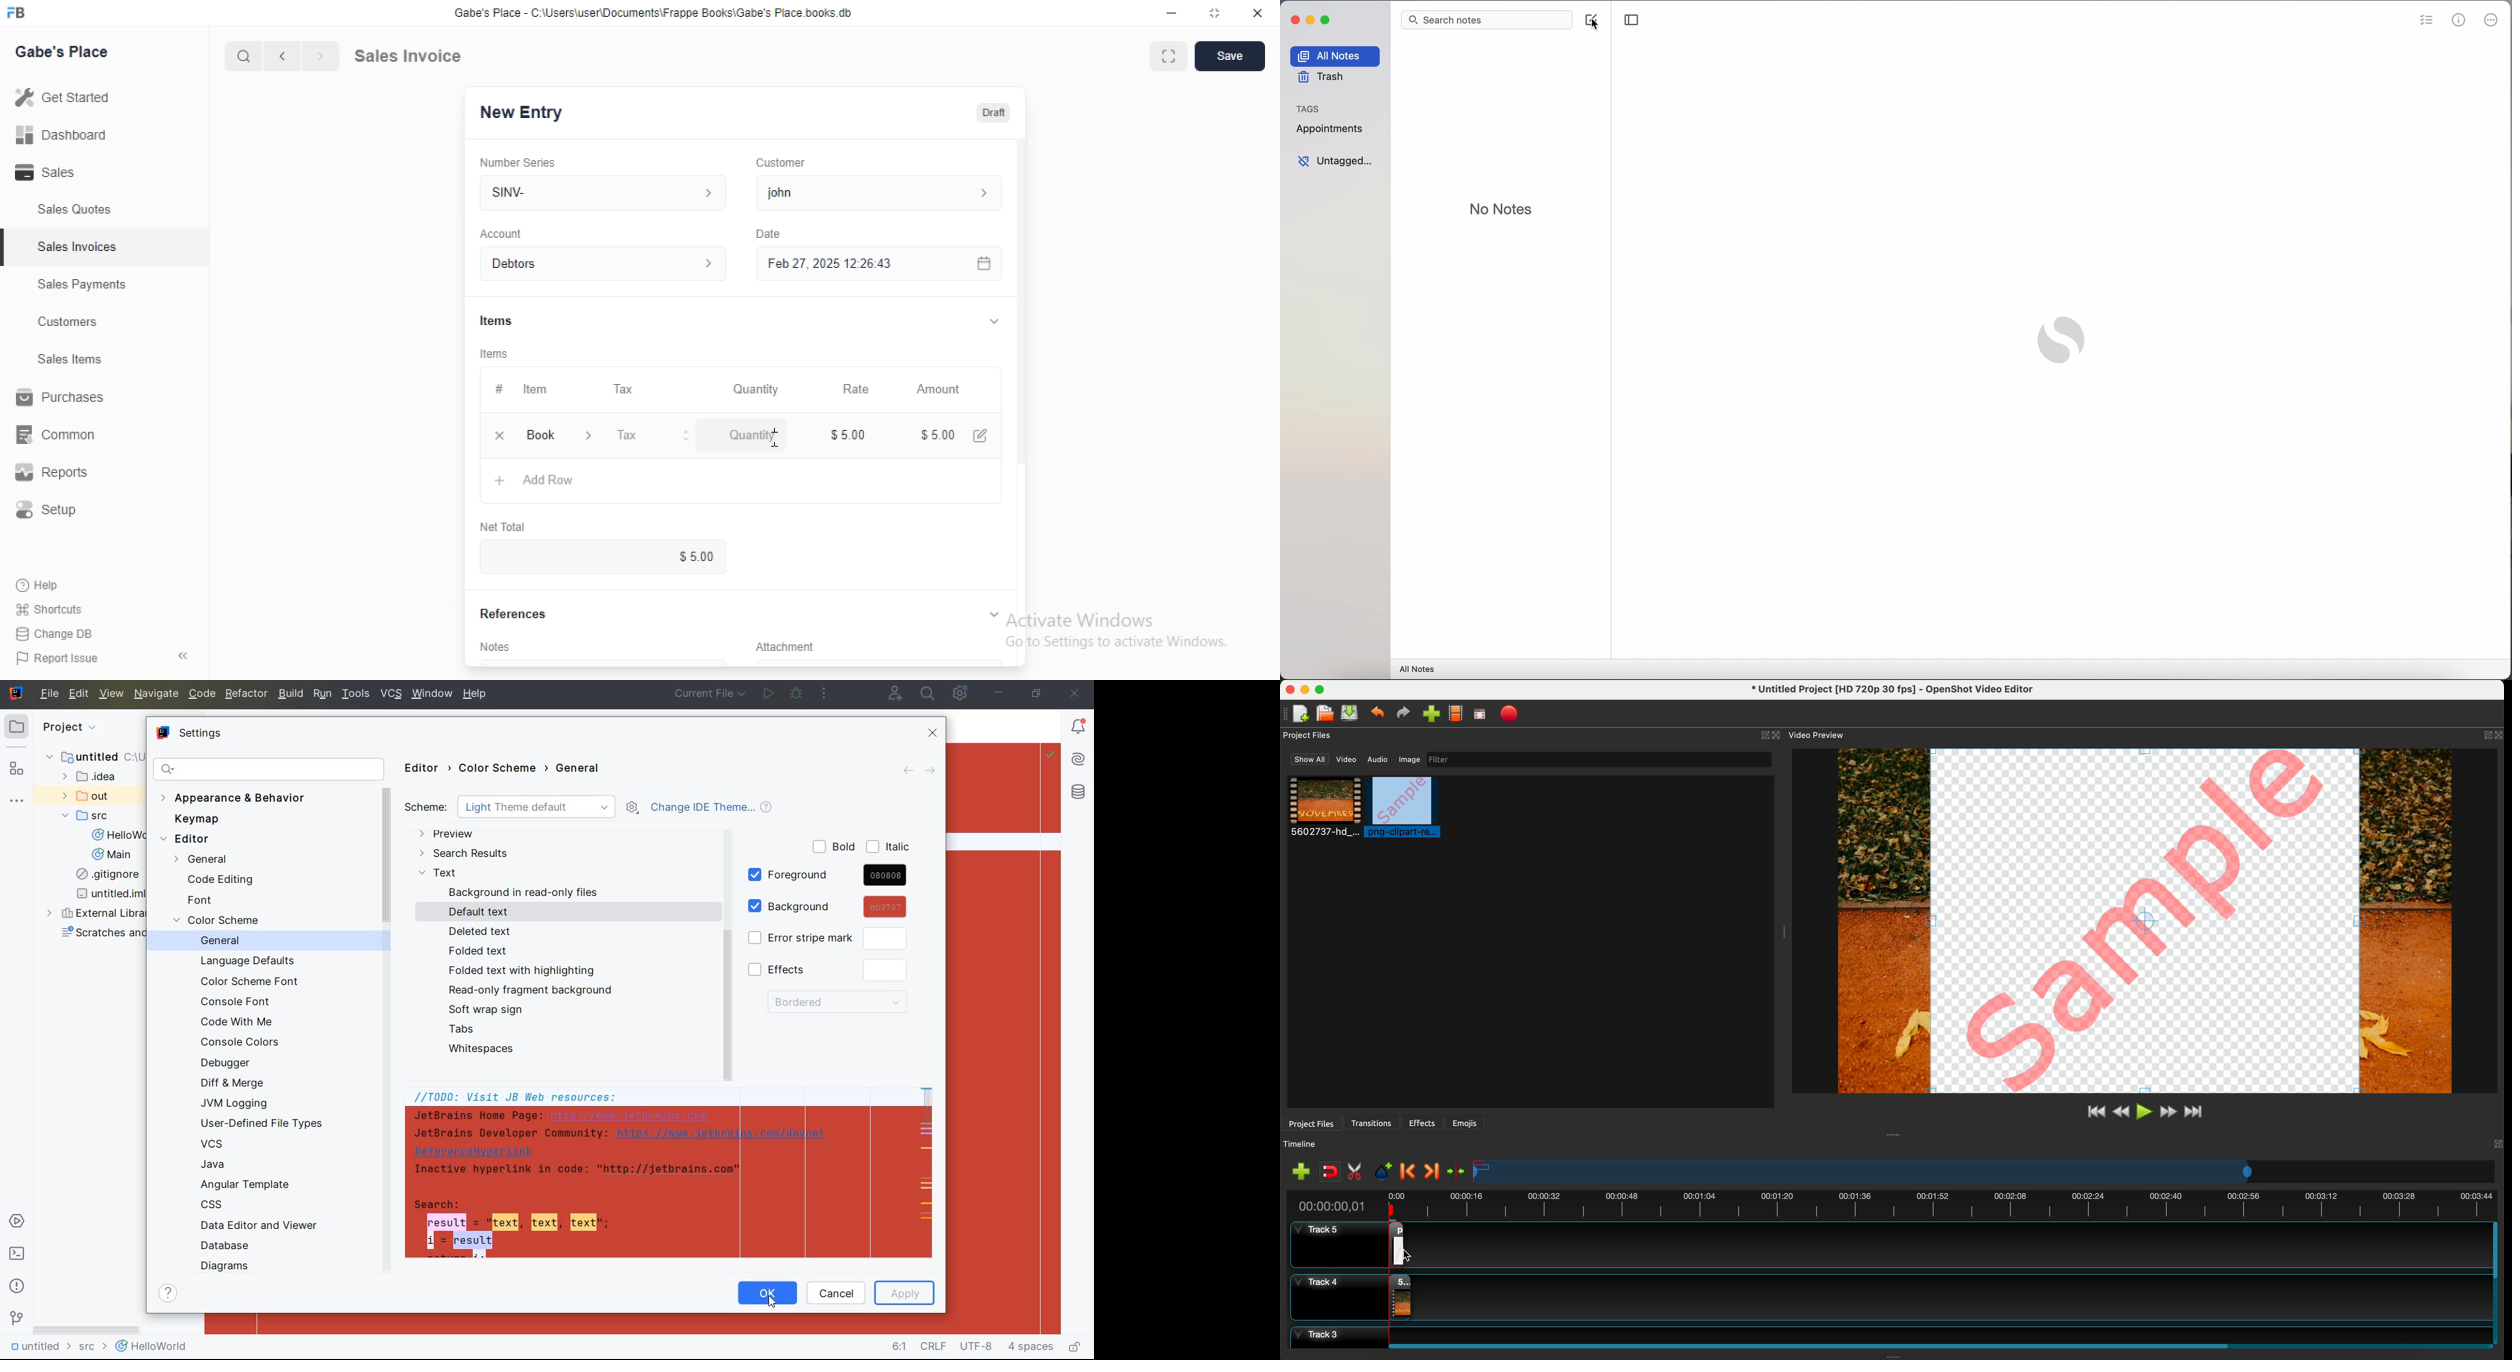 The height and width of the screenshot is (1372, 2520). Describe the element at coordinates (61, 135) in the screenshot. I see `Dashboard` at that location.